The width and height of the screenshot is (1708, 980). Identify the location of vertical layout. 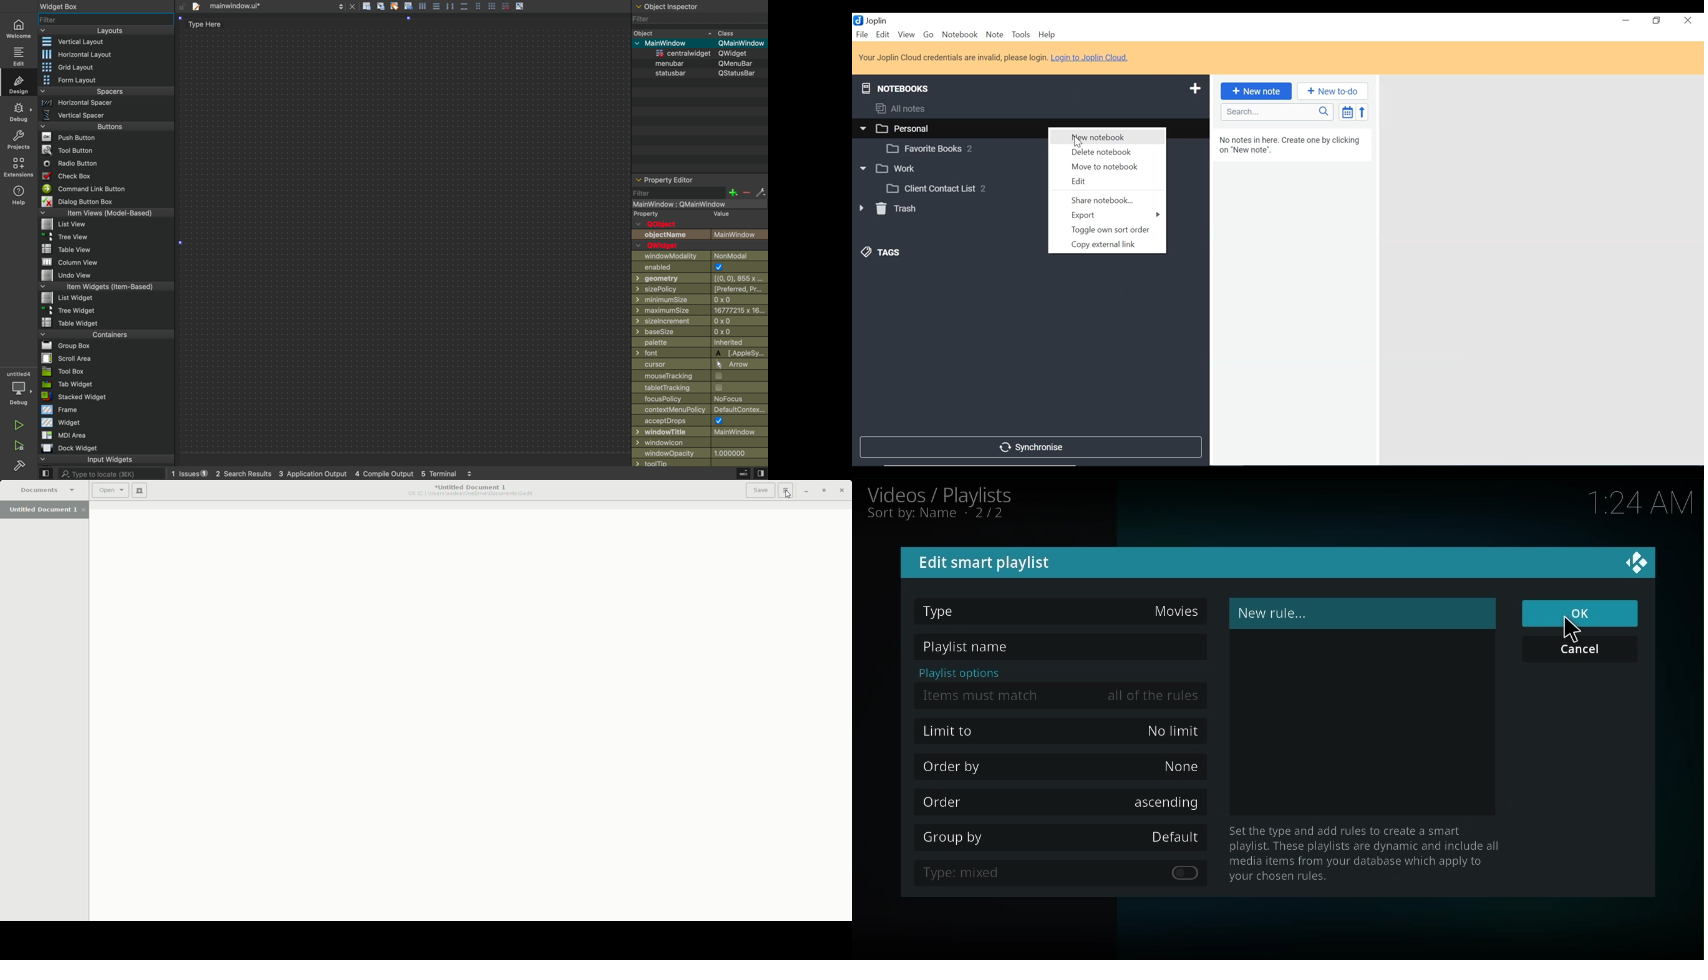
(106, 42).